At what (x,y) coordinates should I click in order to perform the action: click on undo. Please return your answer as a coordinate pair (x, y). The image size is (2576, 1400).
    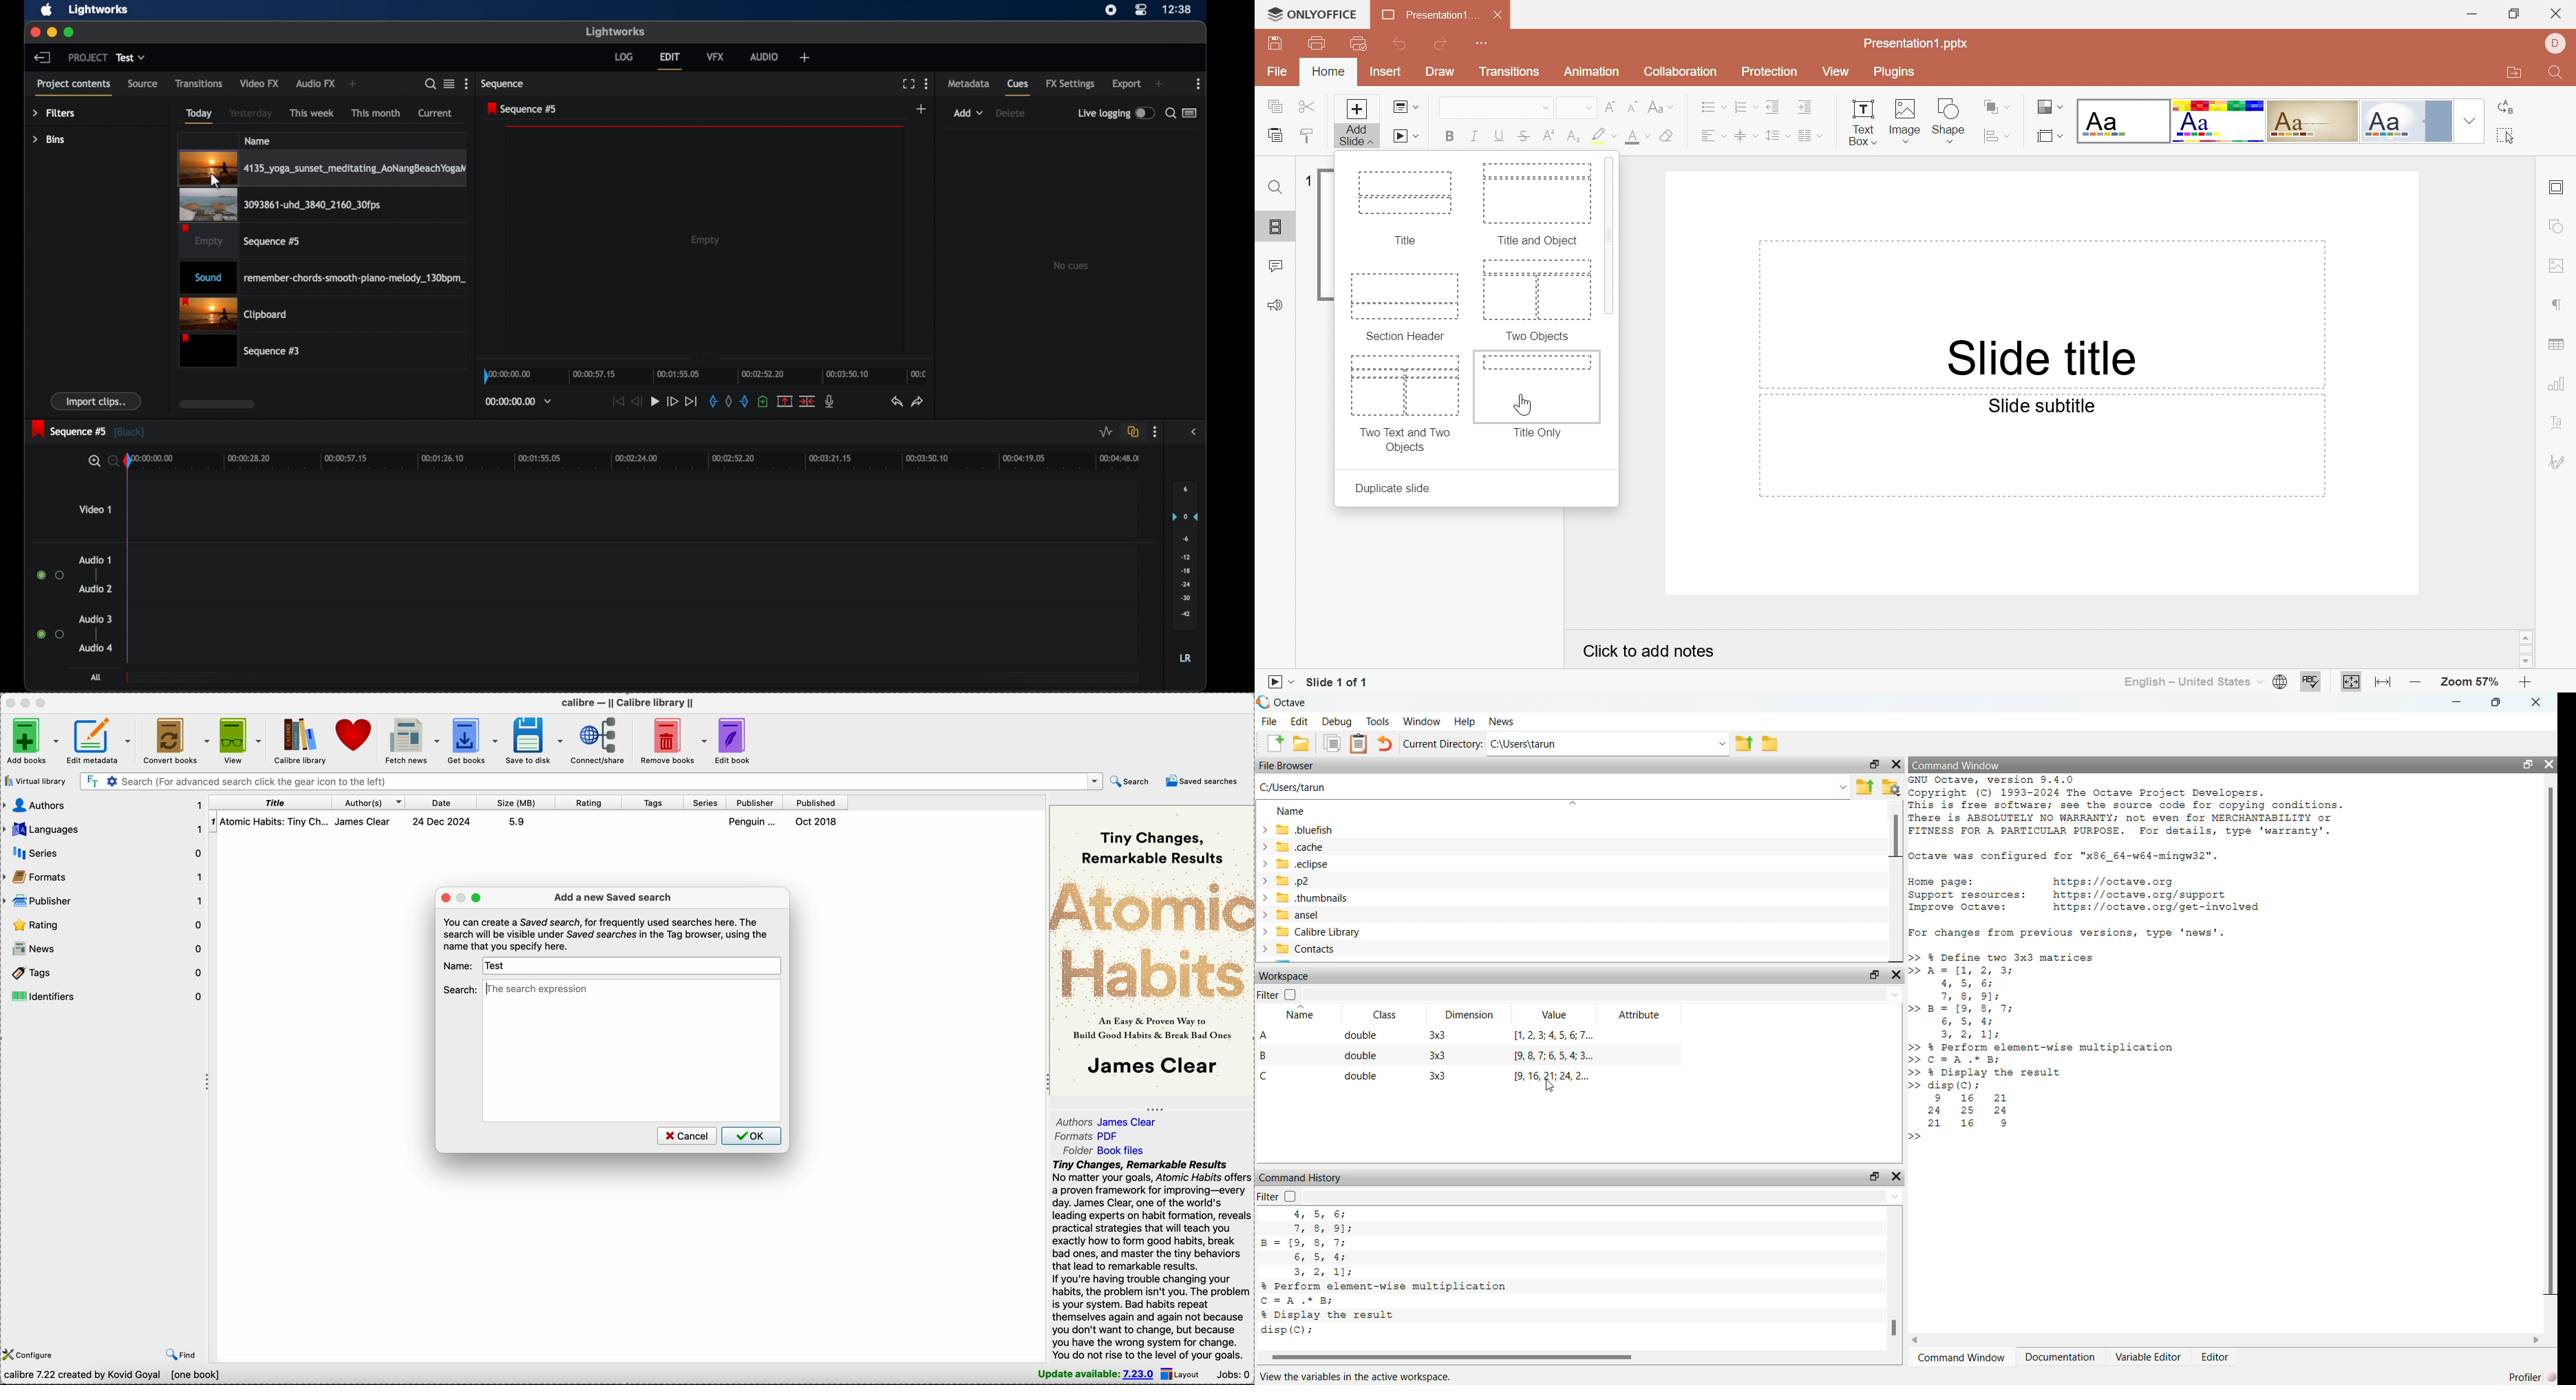
    Looking at the image, I should click on (897, 402).